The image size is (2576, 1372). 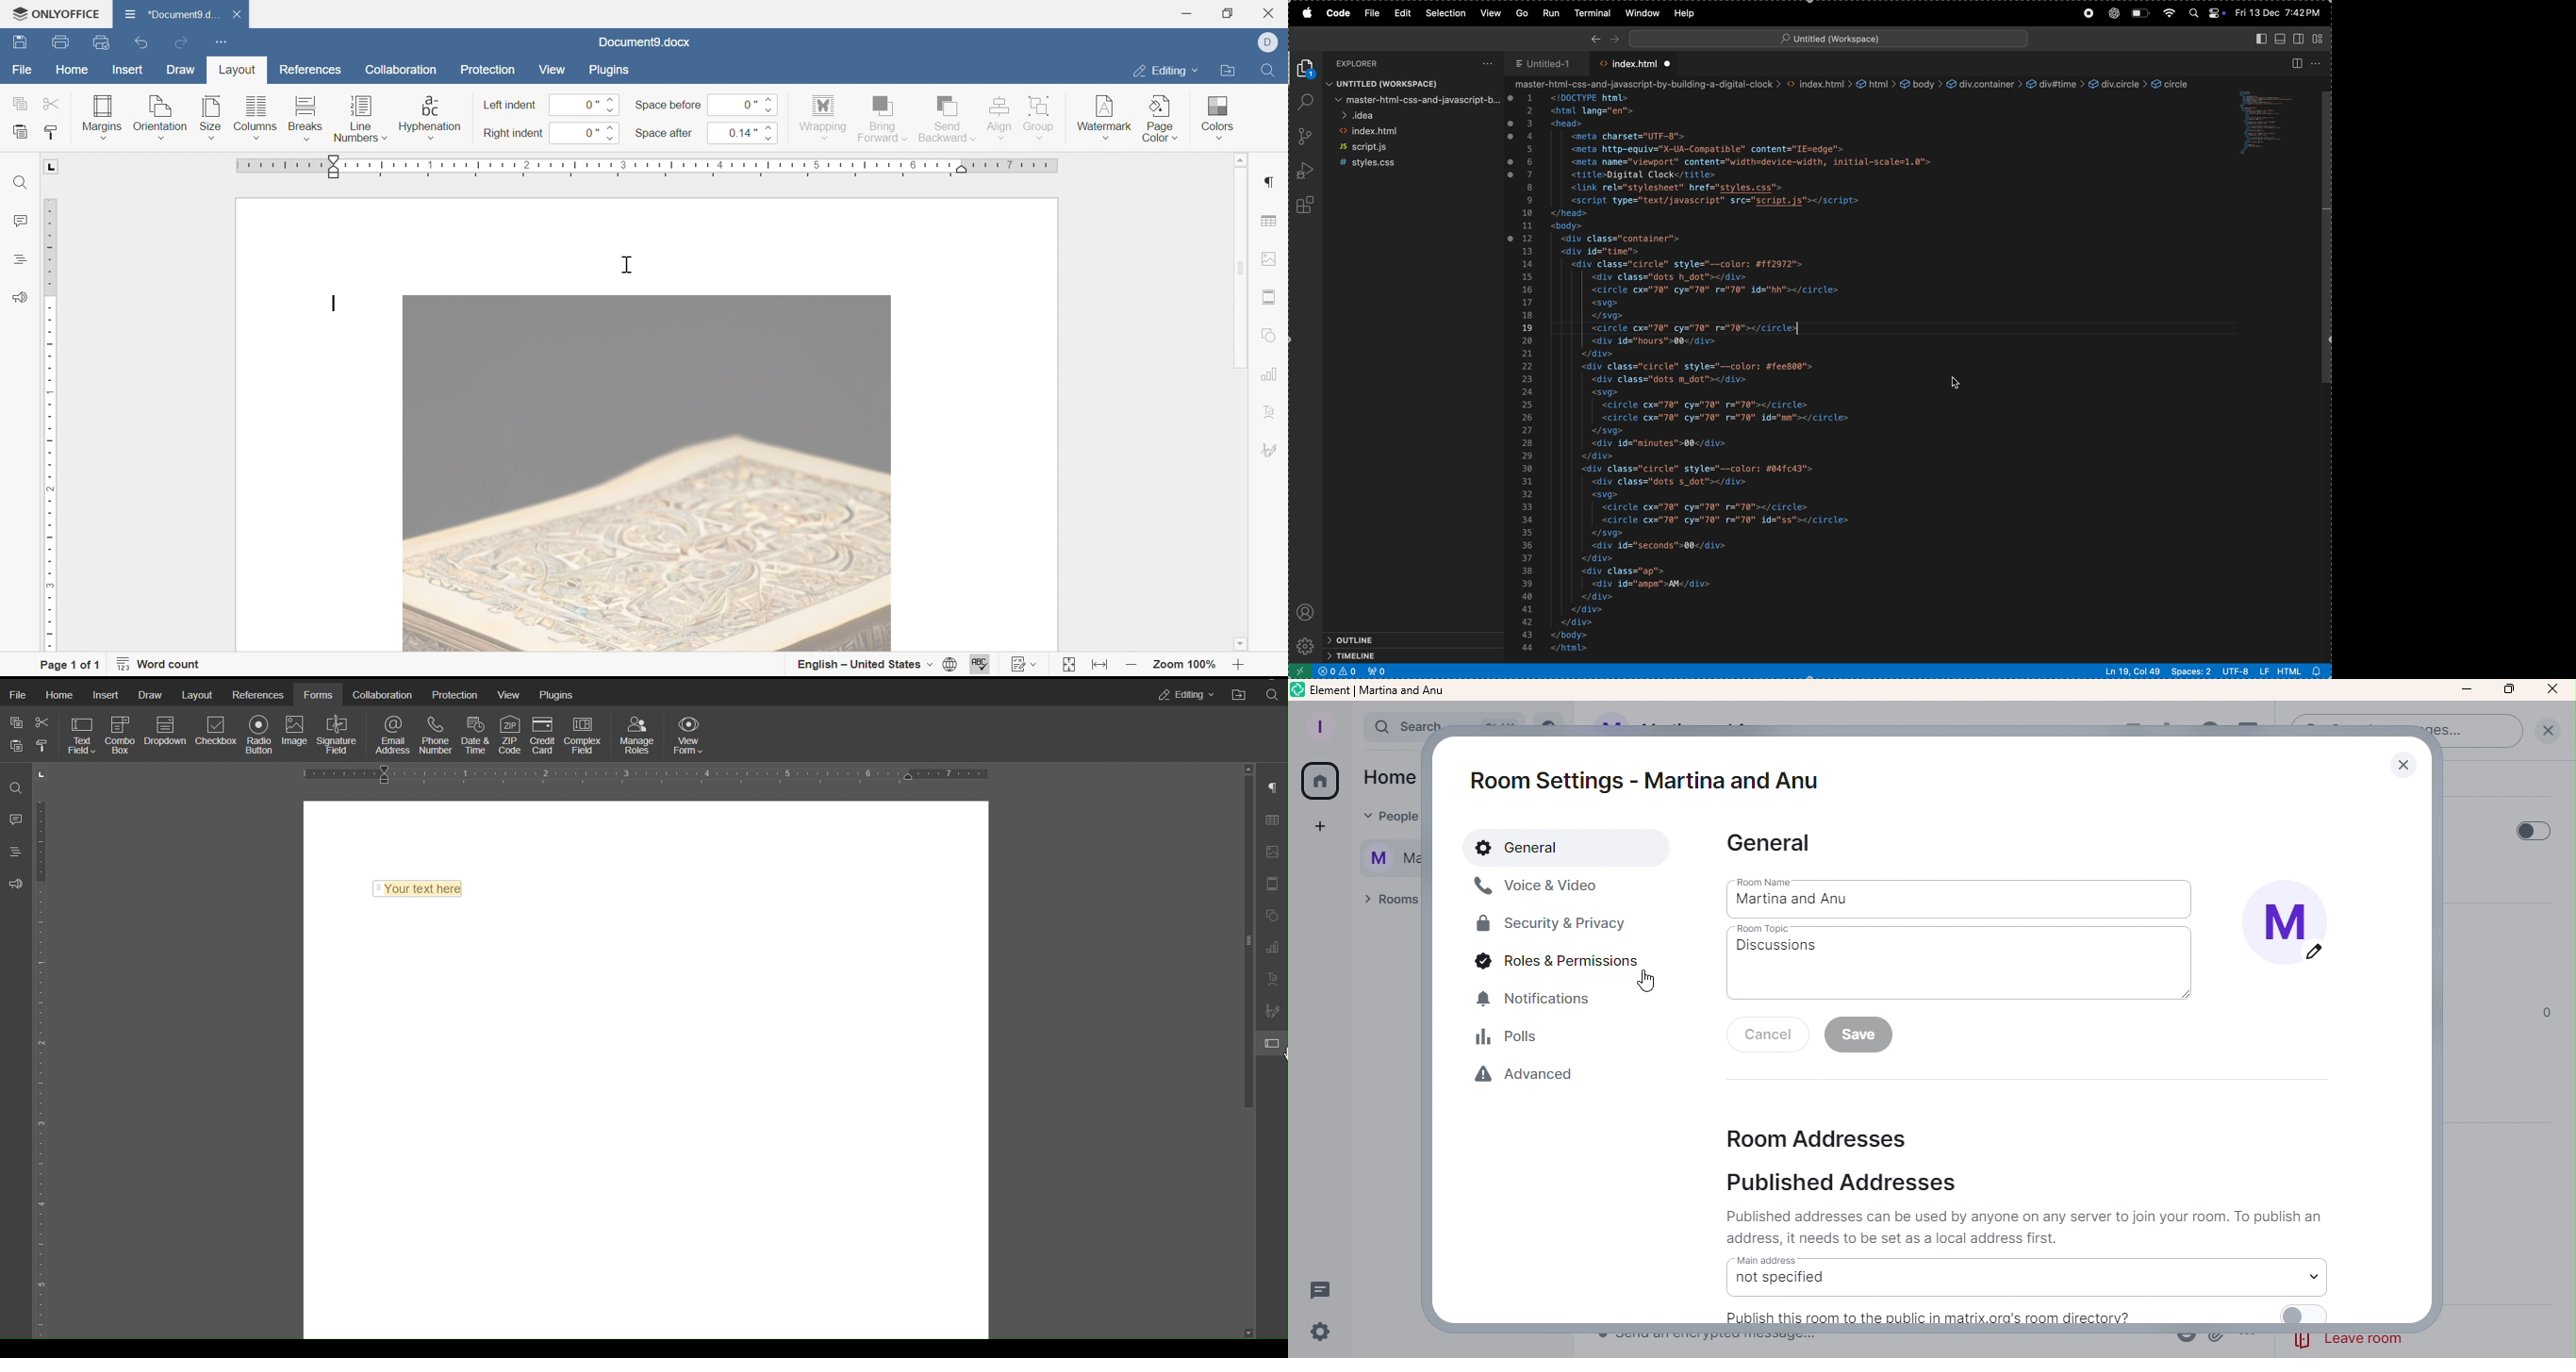 What do you see at coordinates (1638, 770) in the screenshot?
I see `Room settings - Martina and Anu` at bounding box center [1638, 770].